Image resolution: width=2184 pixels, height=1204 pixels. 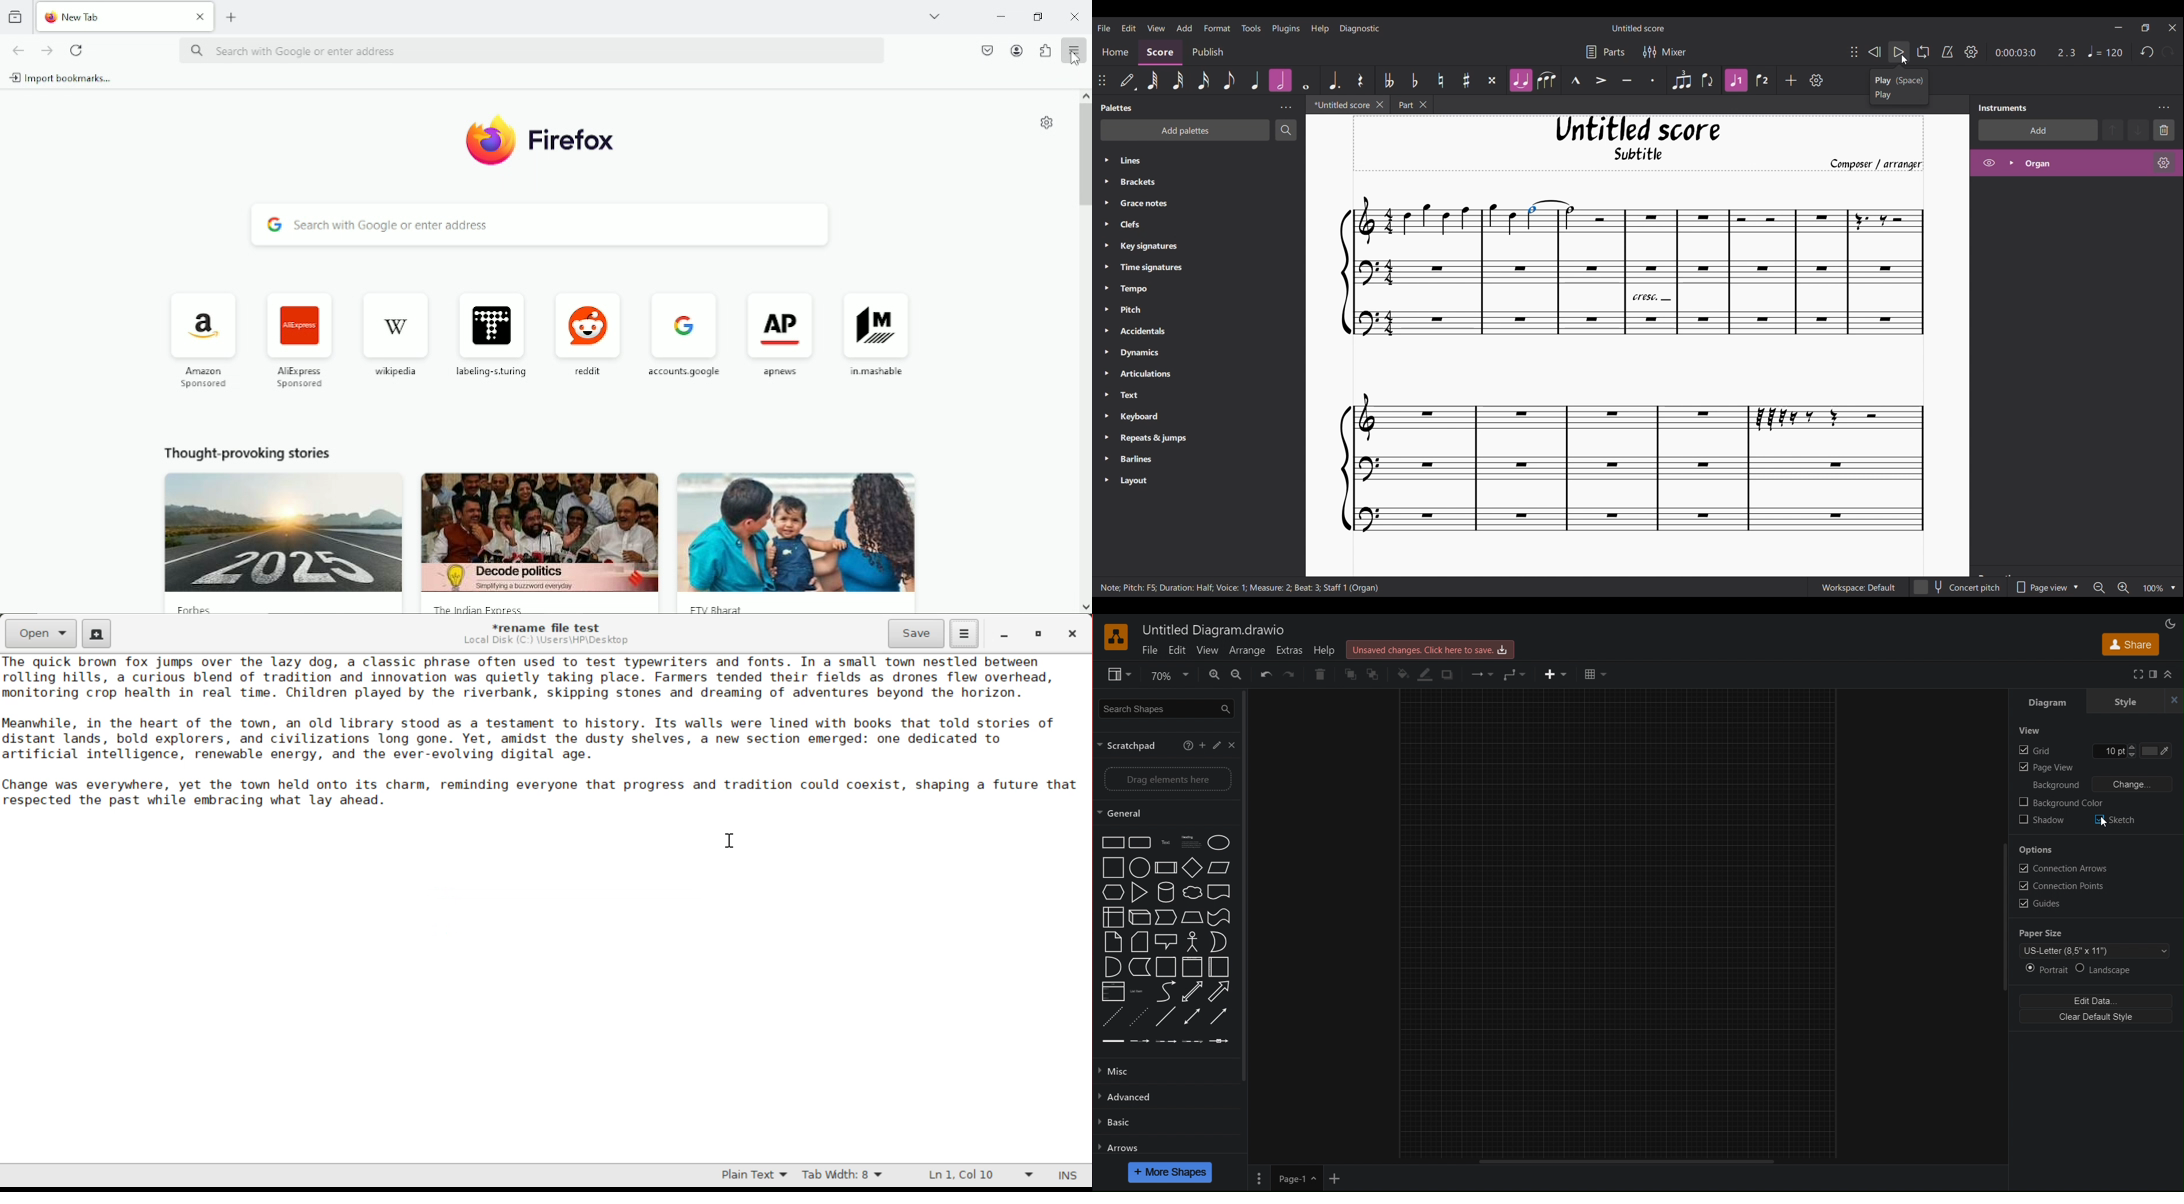 What do you see at coordinates (1280, 80) in the screenshot?
I see `Highlighted to form current combination` at bounding box center [1280, 80].